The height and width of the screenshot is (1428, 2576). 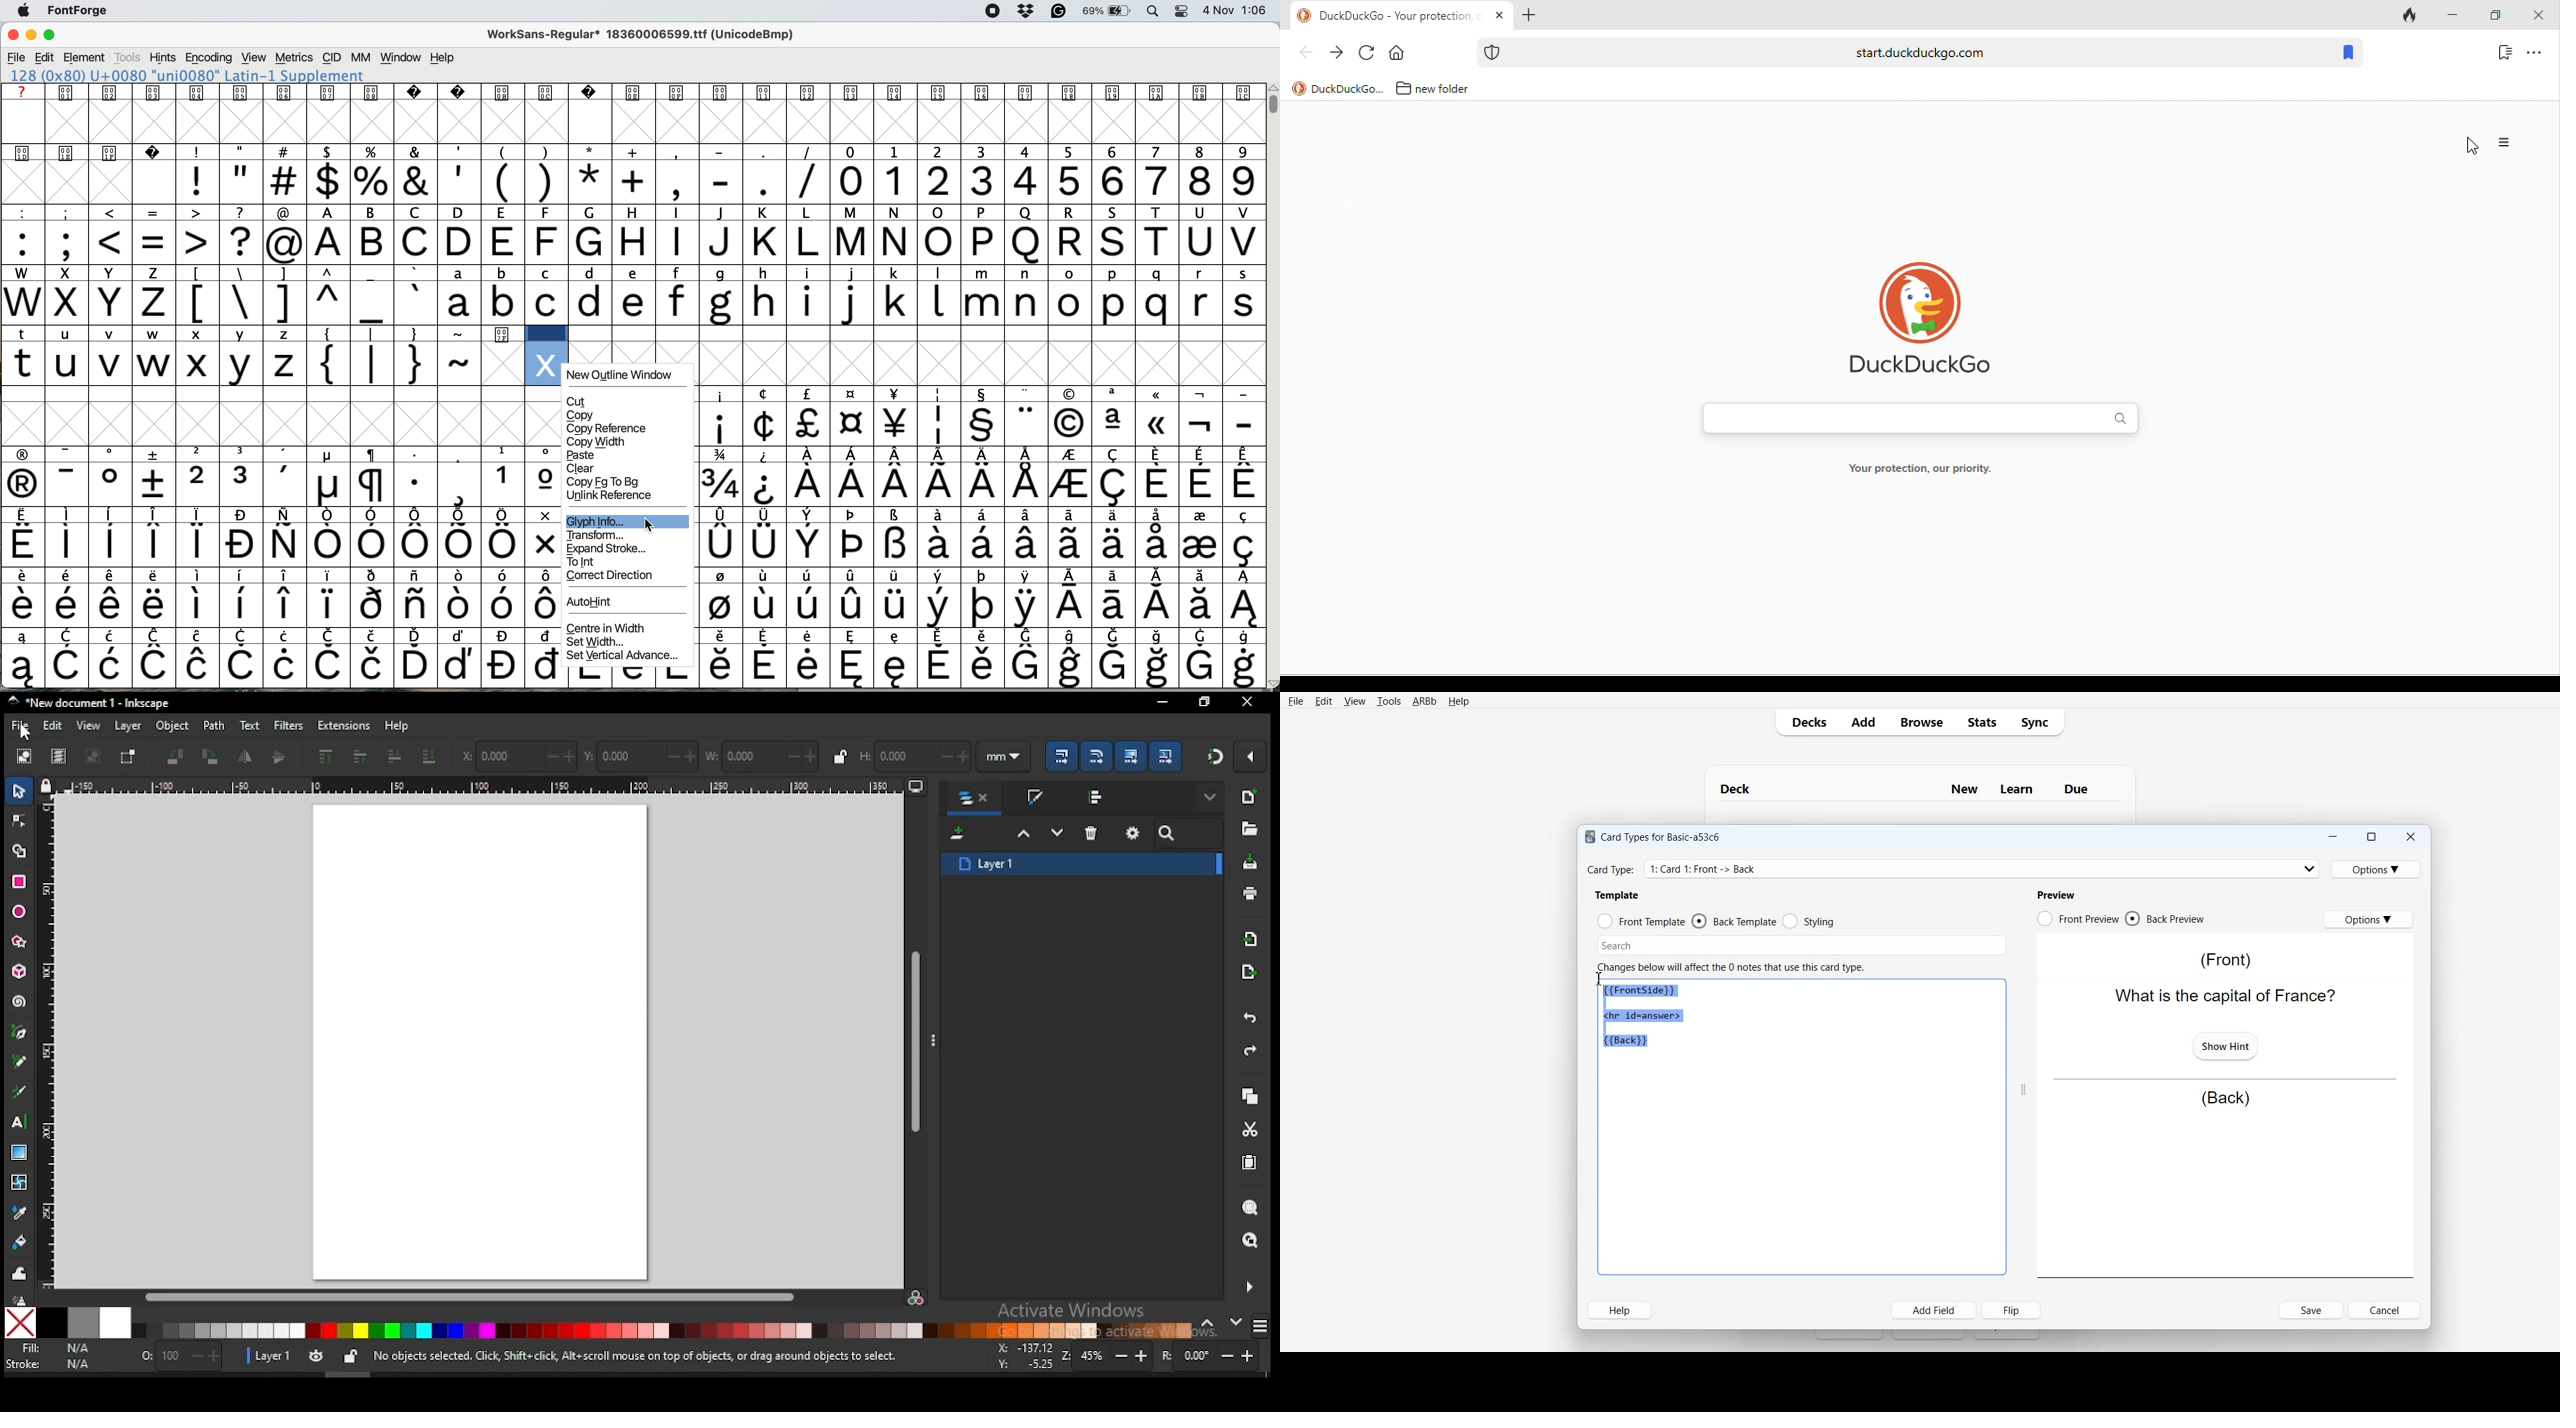 I want to click on set vertical advance, so click(x=629, y=656).